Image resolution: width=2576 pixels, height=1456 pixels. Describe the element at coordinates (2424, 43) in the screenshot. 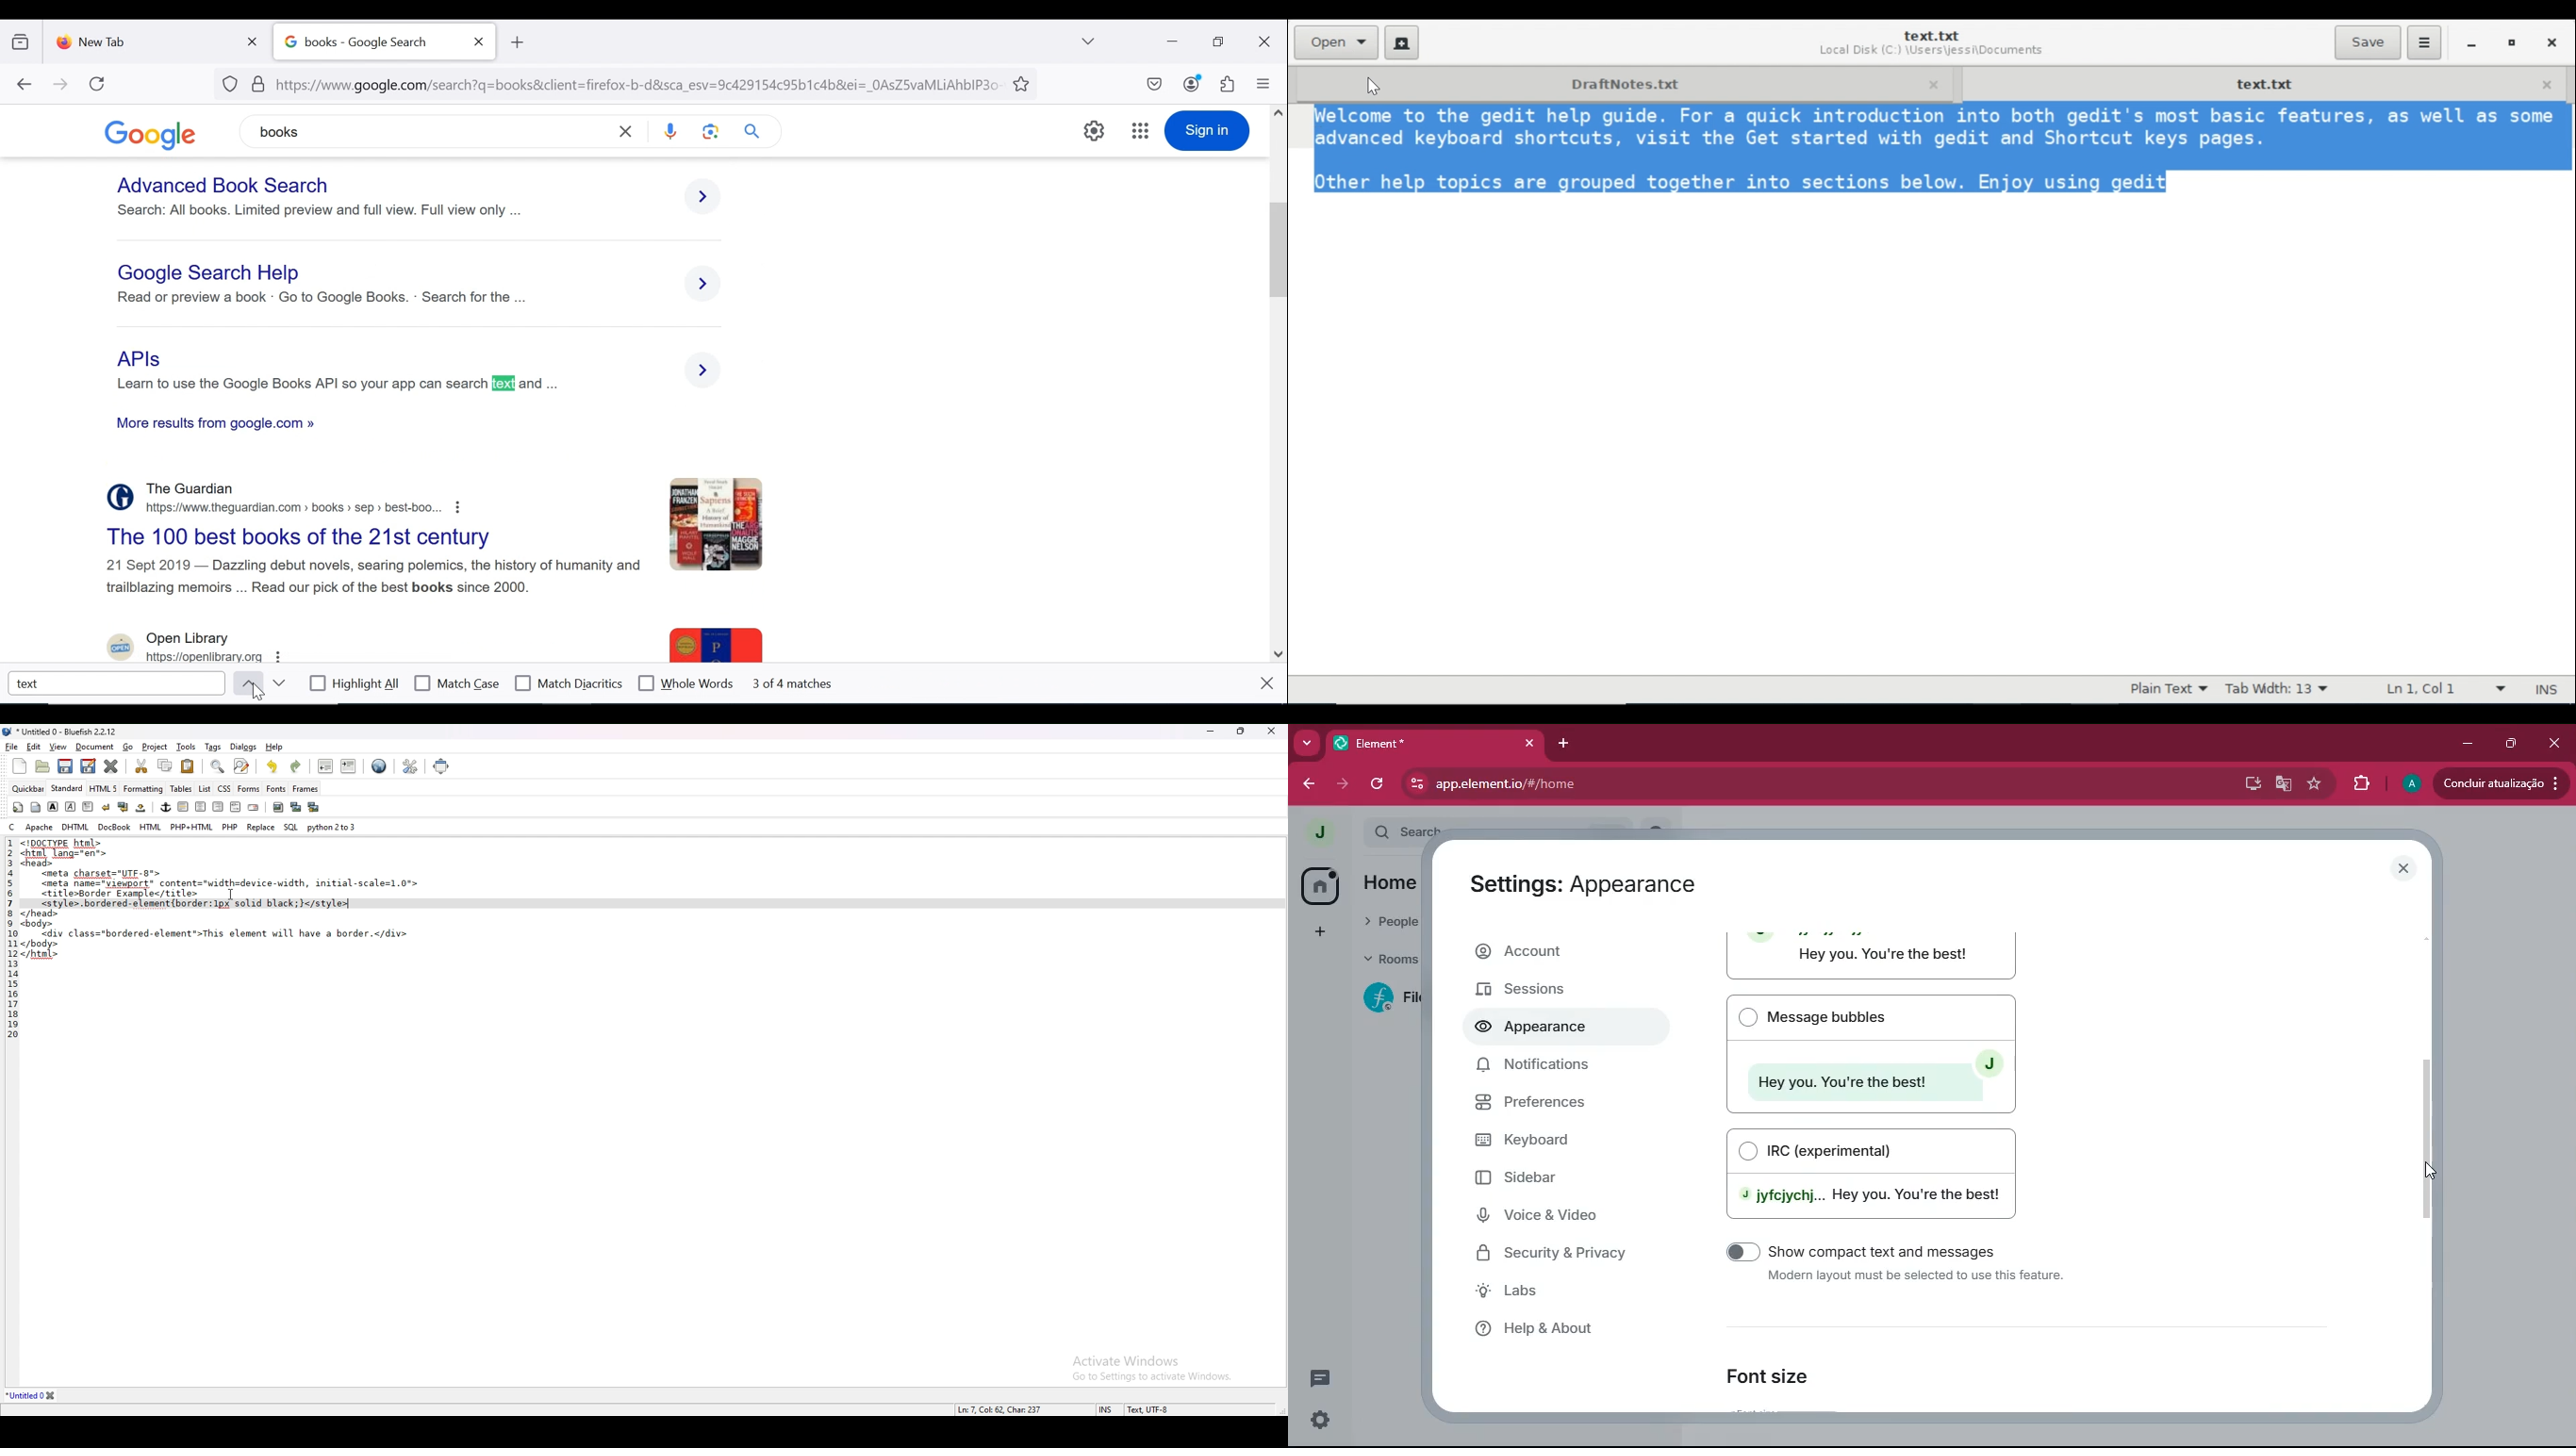

I see `Application menu` at that location.